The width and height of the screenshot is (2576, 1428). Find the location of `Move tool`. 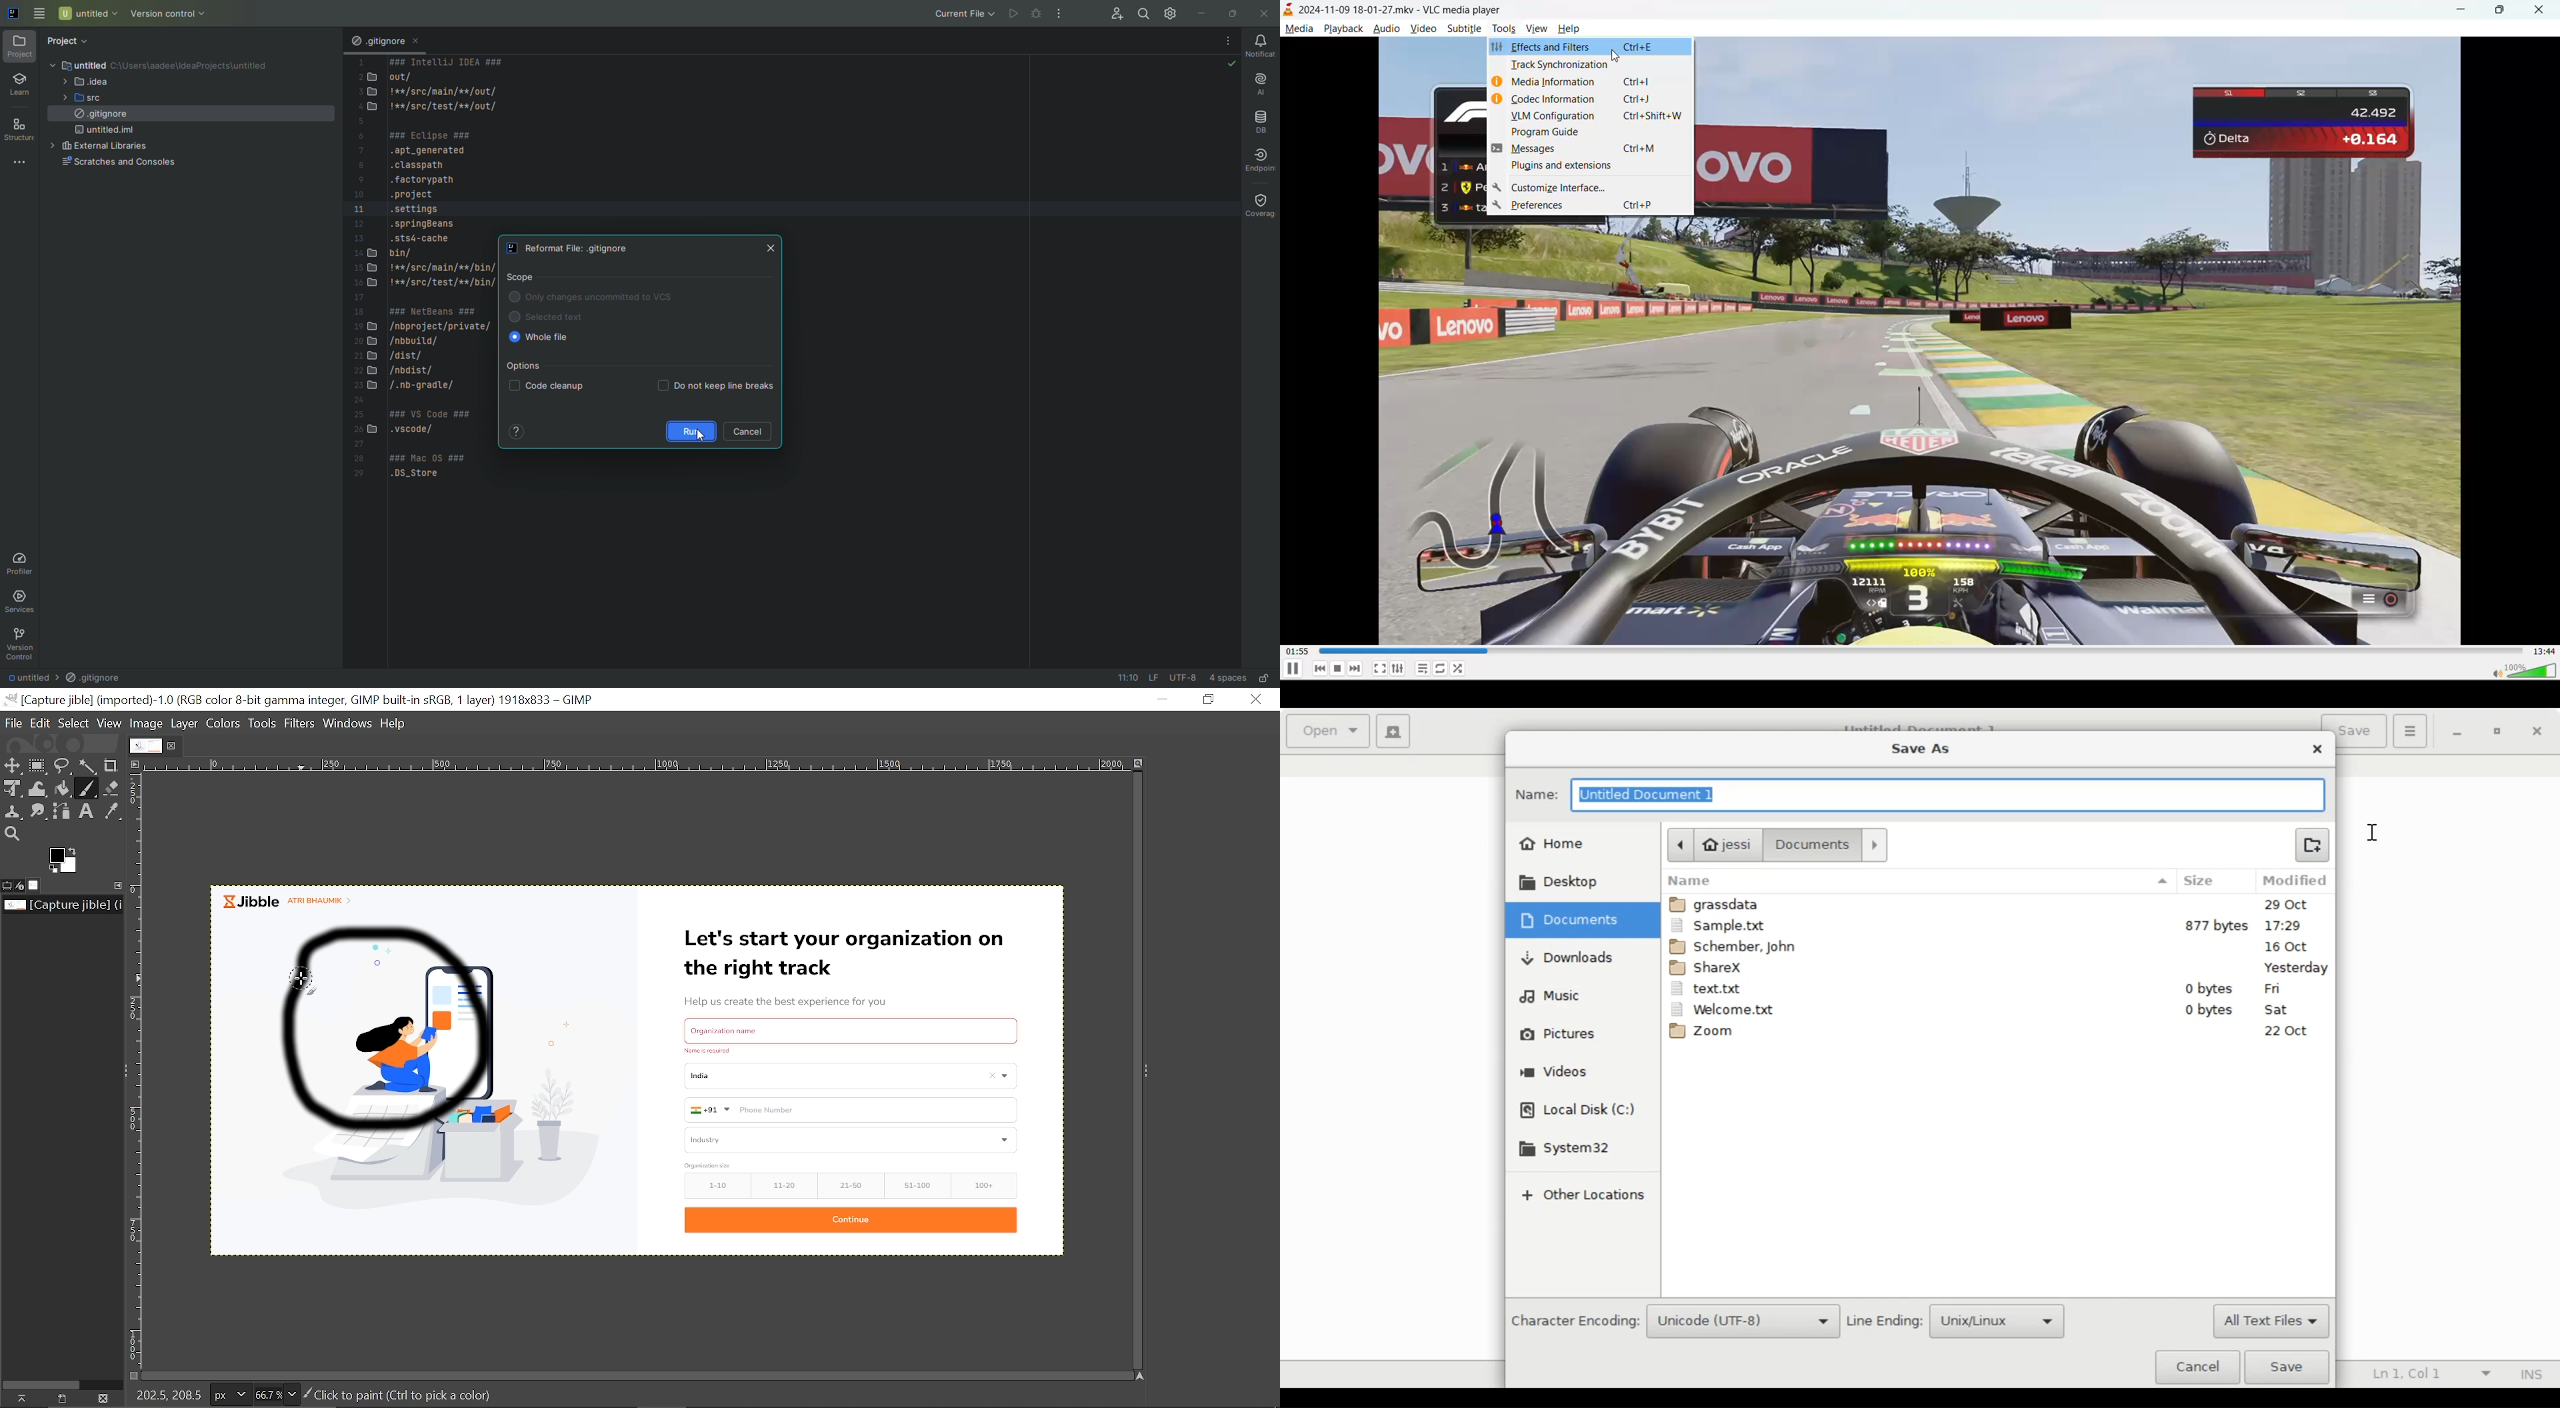

Move tool is located at coordinates (13, 765).